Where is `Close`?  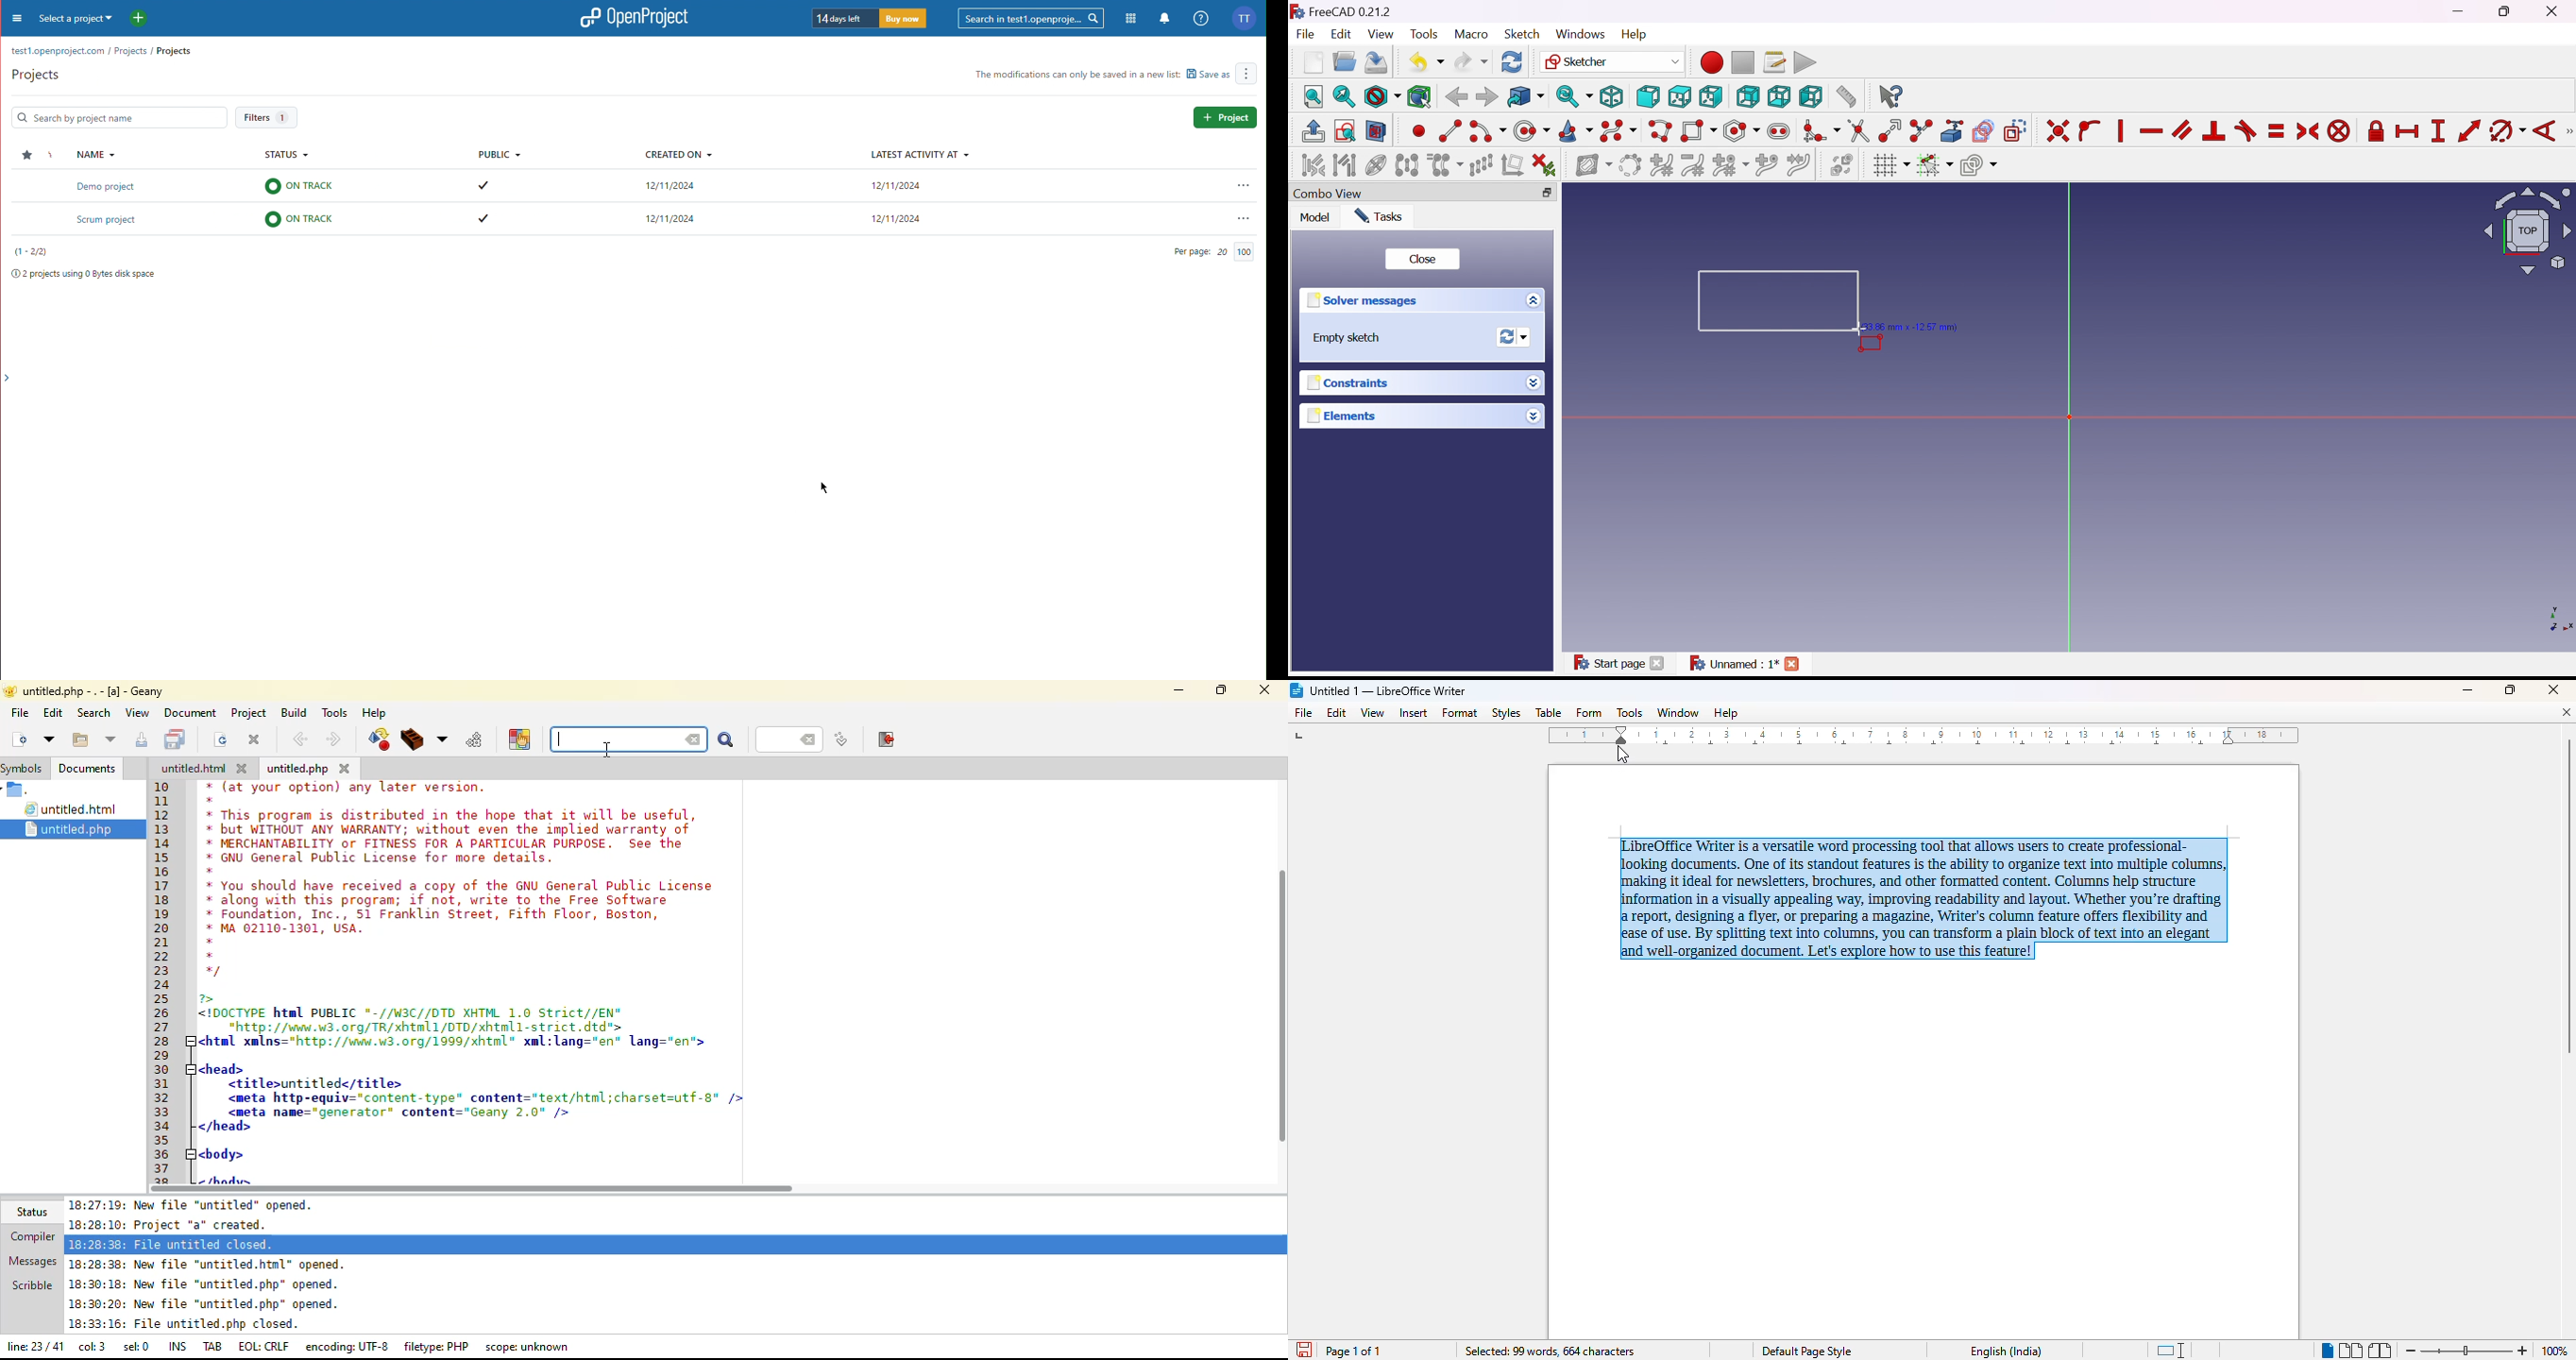 Close is located at coordinates (1659, 664).